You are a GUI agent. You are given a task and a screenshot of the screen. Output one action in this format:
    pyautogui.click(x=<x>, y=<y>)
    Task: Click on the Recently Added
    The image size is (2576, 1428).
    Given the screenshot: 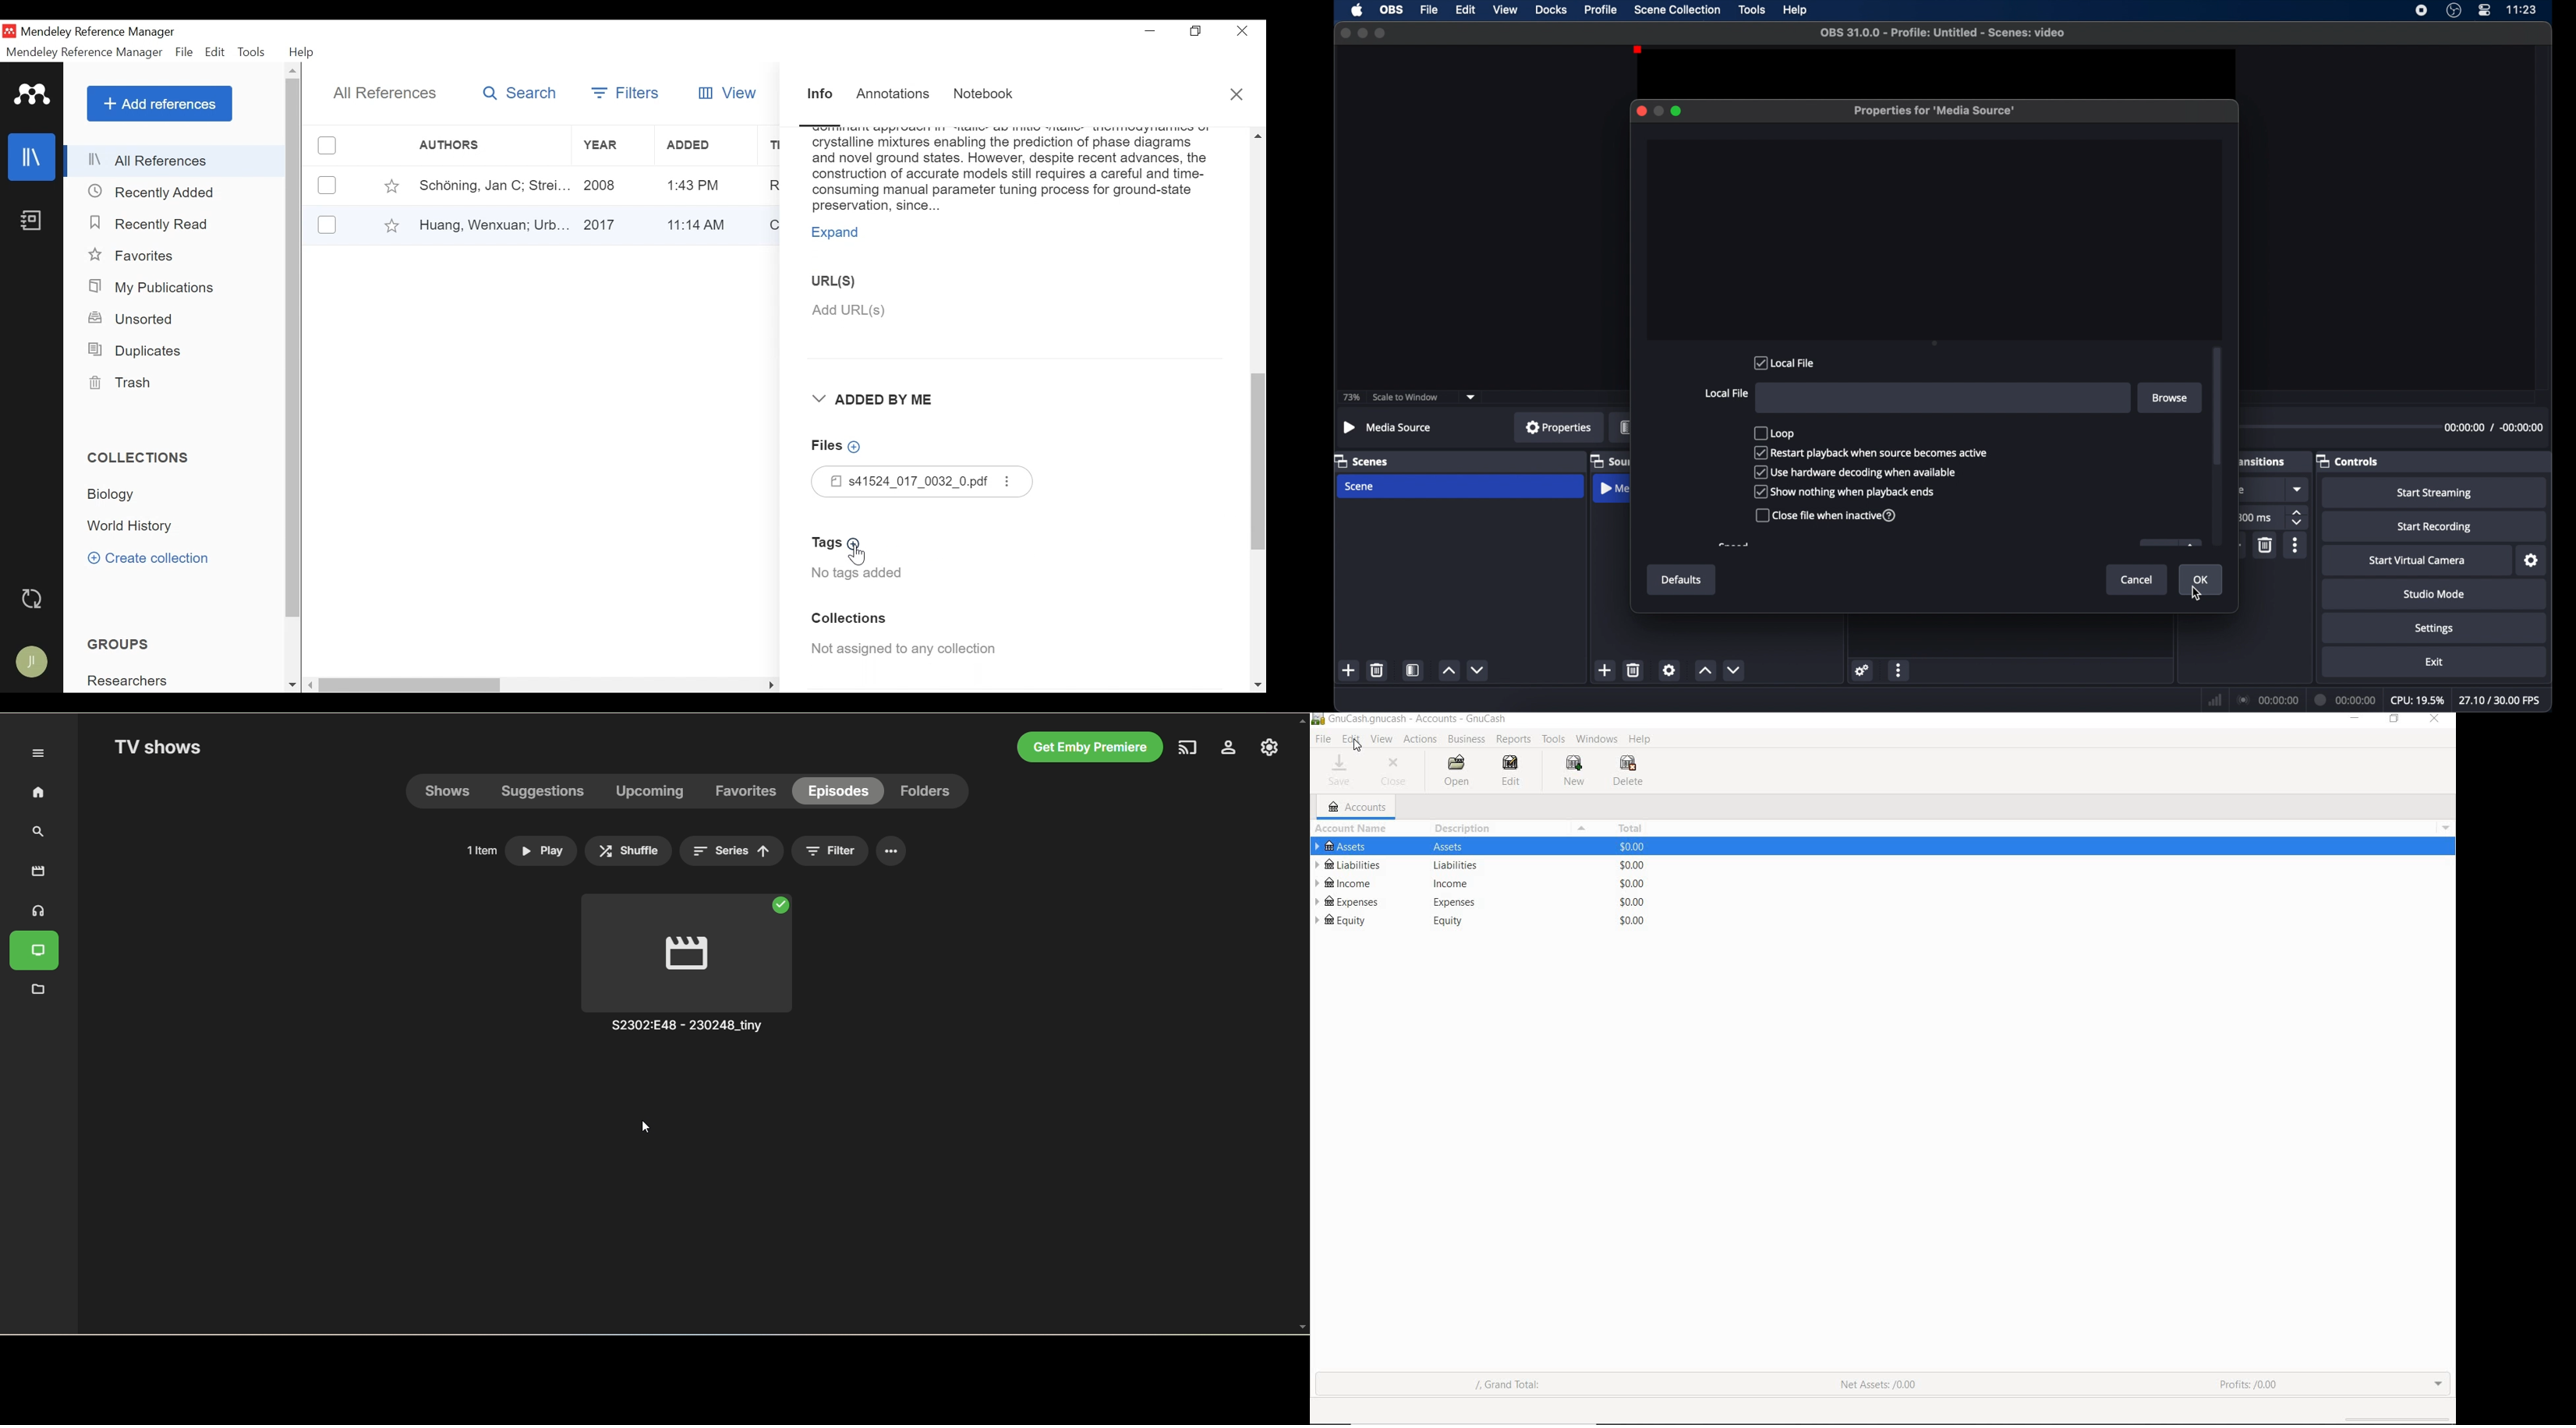 What is the action you would take?
    pyautogui.click(x=153, y=193)
    